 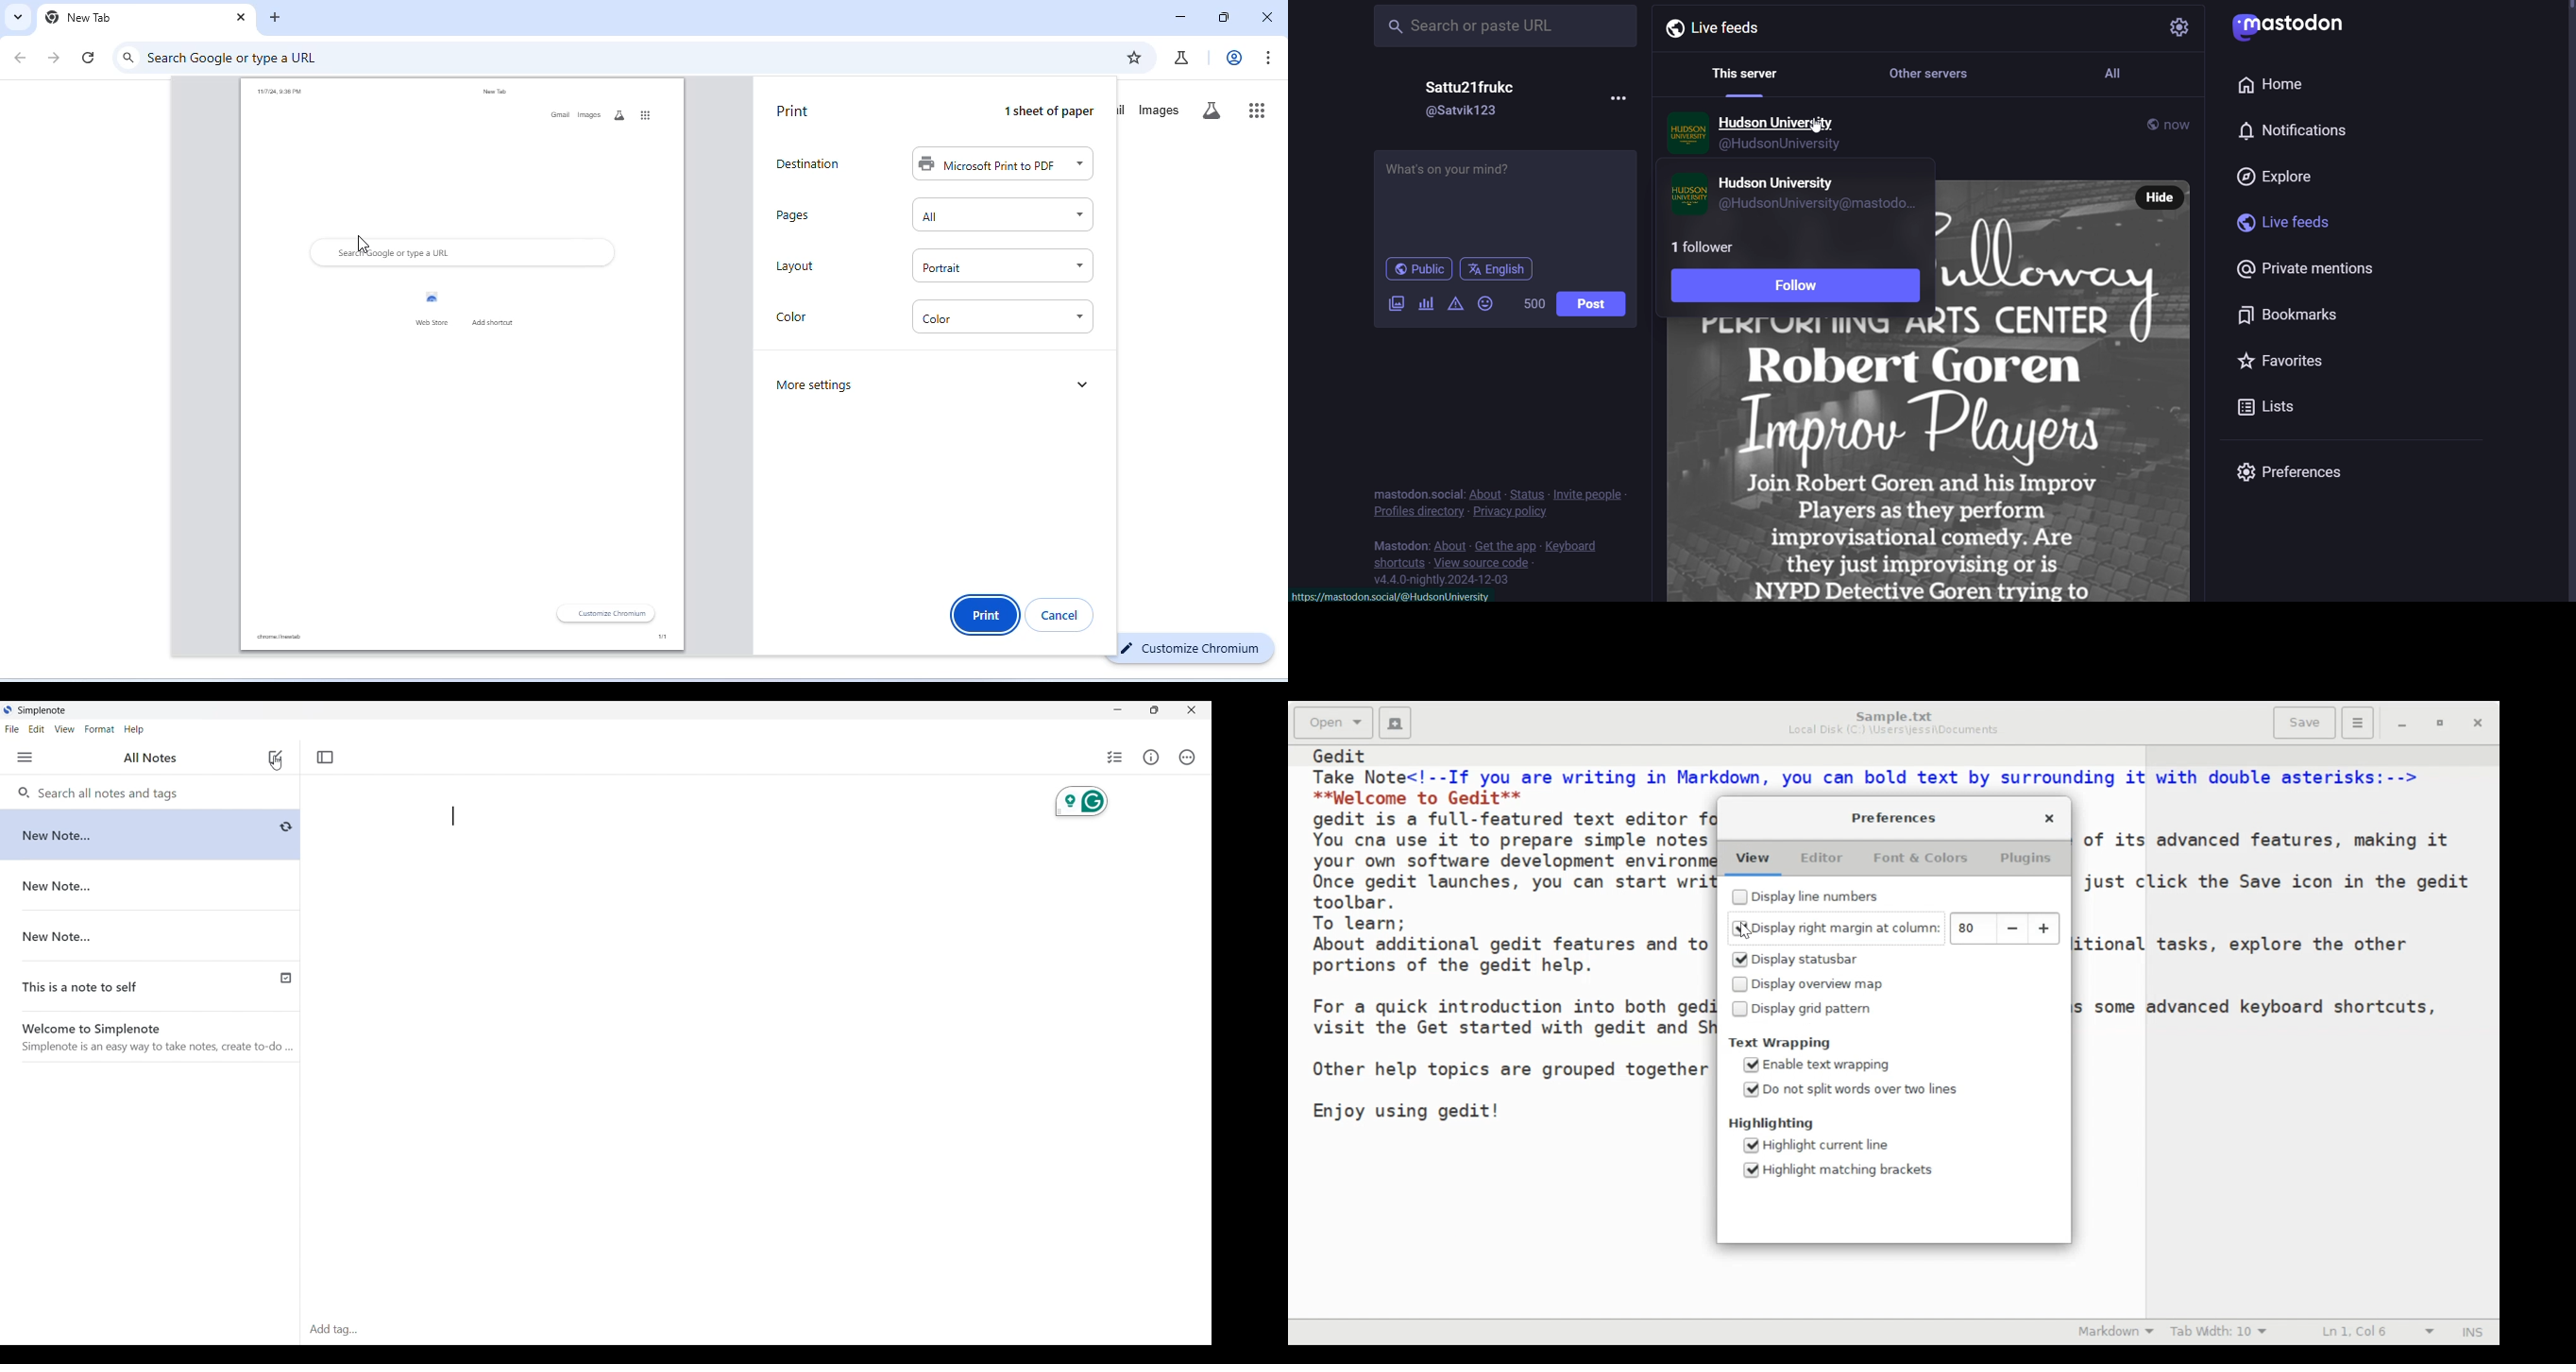 What do you see at coordinates (1506, 547) in the screenshot?
I see `get the app` at bounding box center [1506, 547].